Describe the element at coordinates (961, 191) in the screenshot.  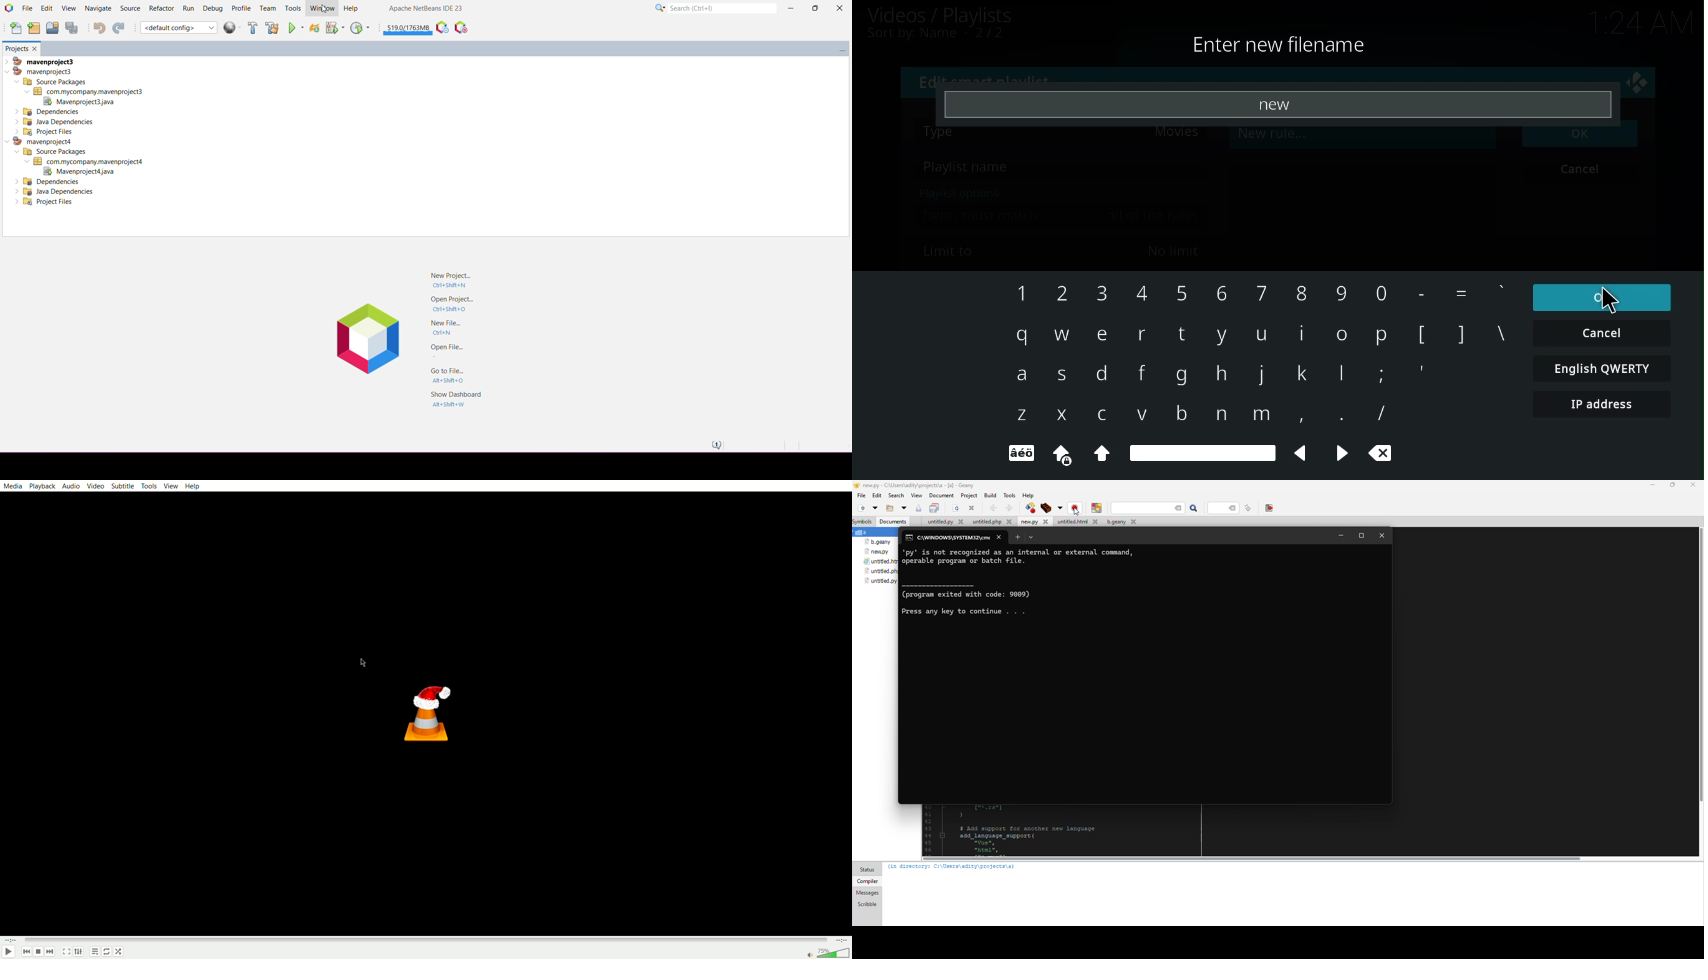
I see `playlist options` at that location.